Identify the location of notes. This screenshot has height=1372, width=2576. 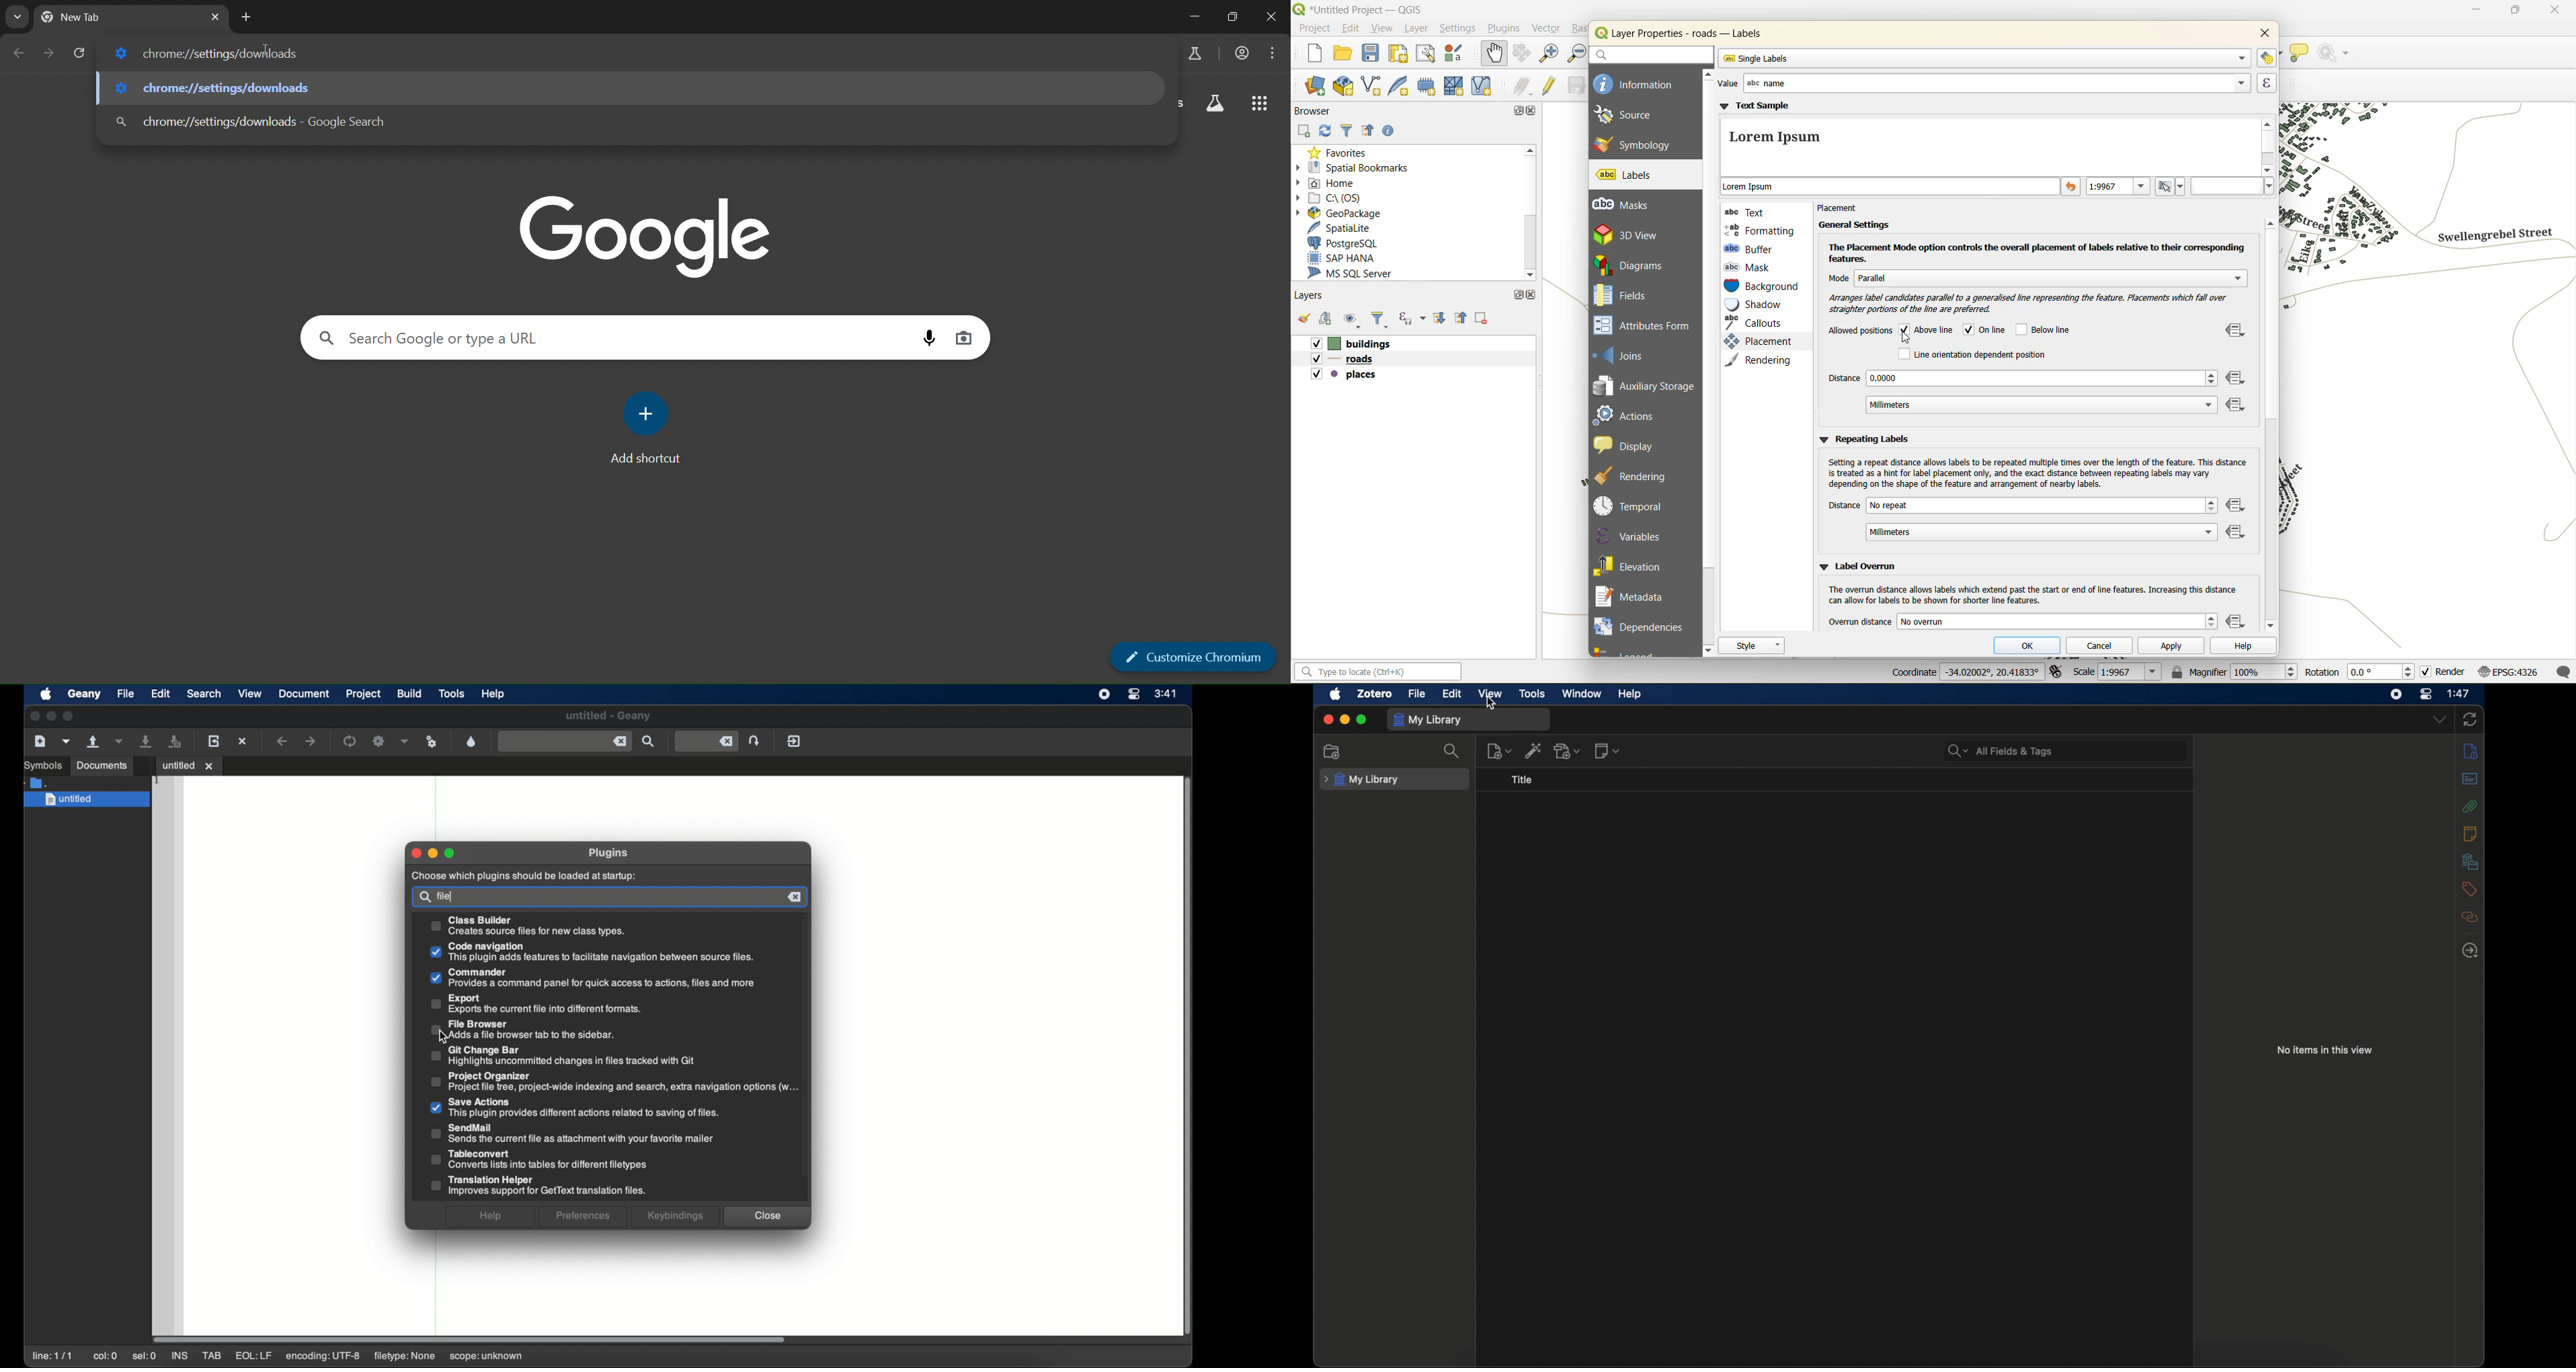
(2469, 833).